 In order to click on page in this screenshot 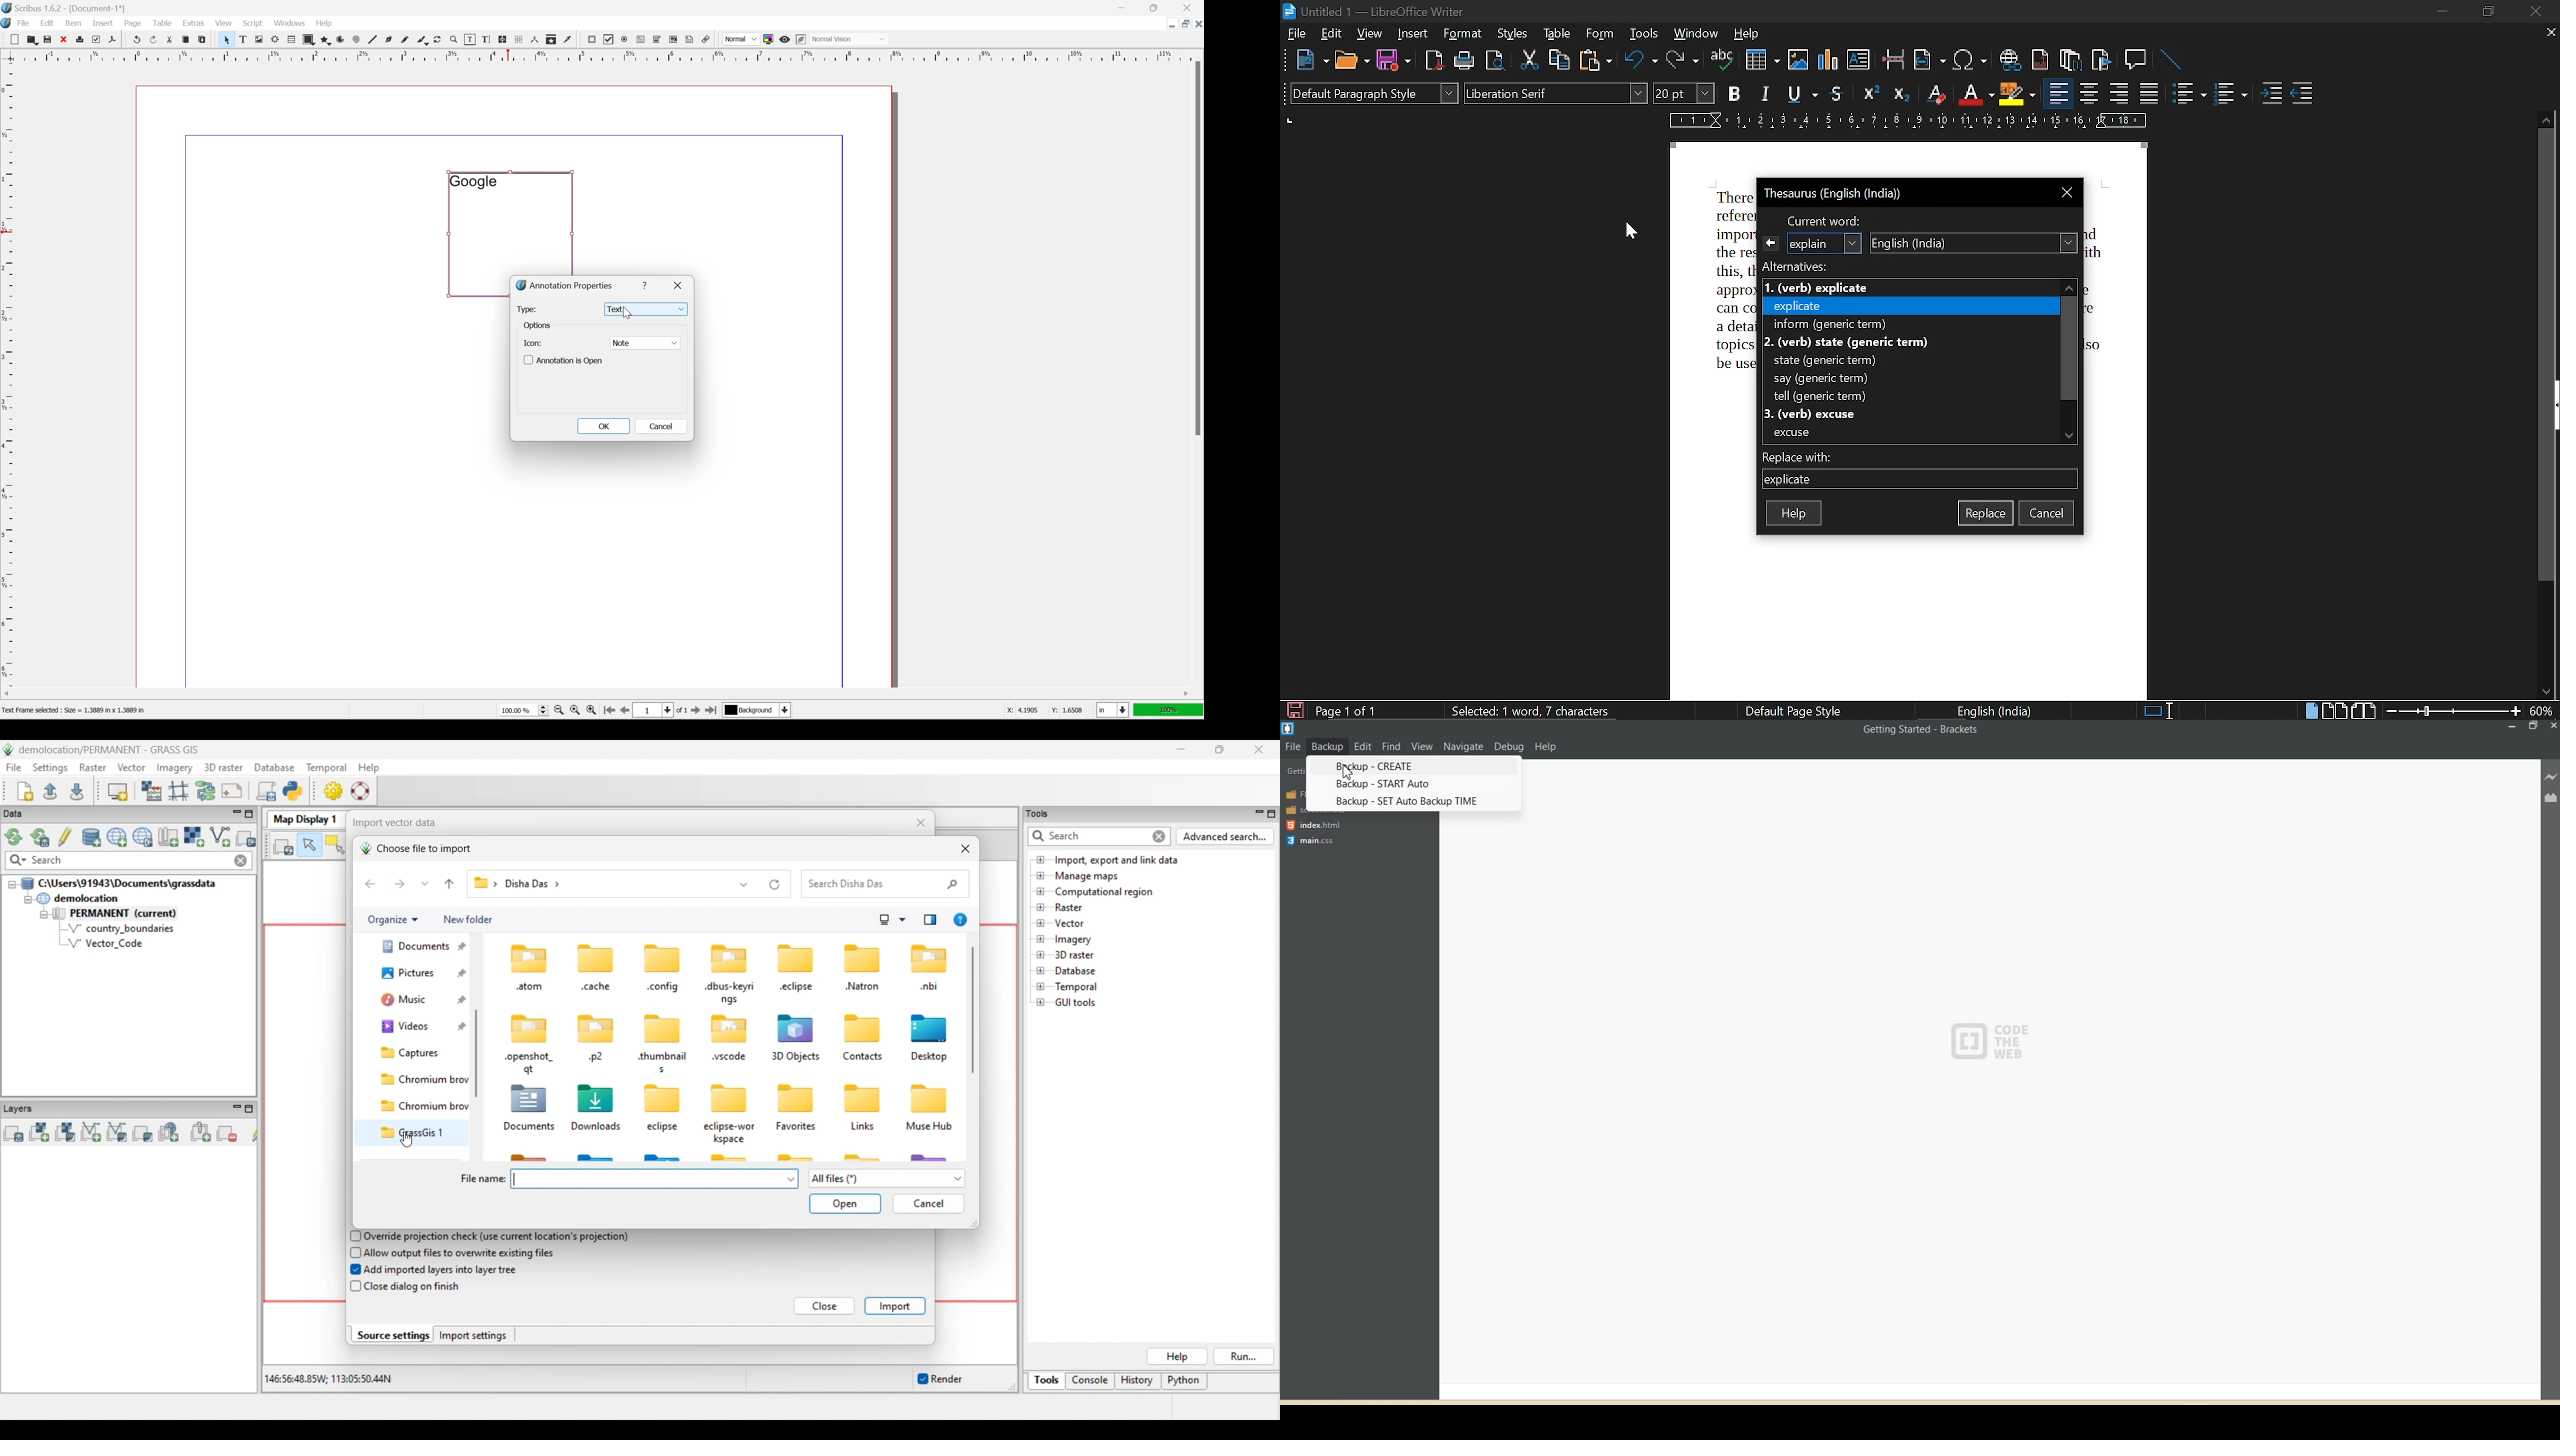, I will do `click(133, 23)`.